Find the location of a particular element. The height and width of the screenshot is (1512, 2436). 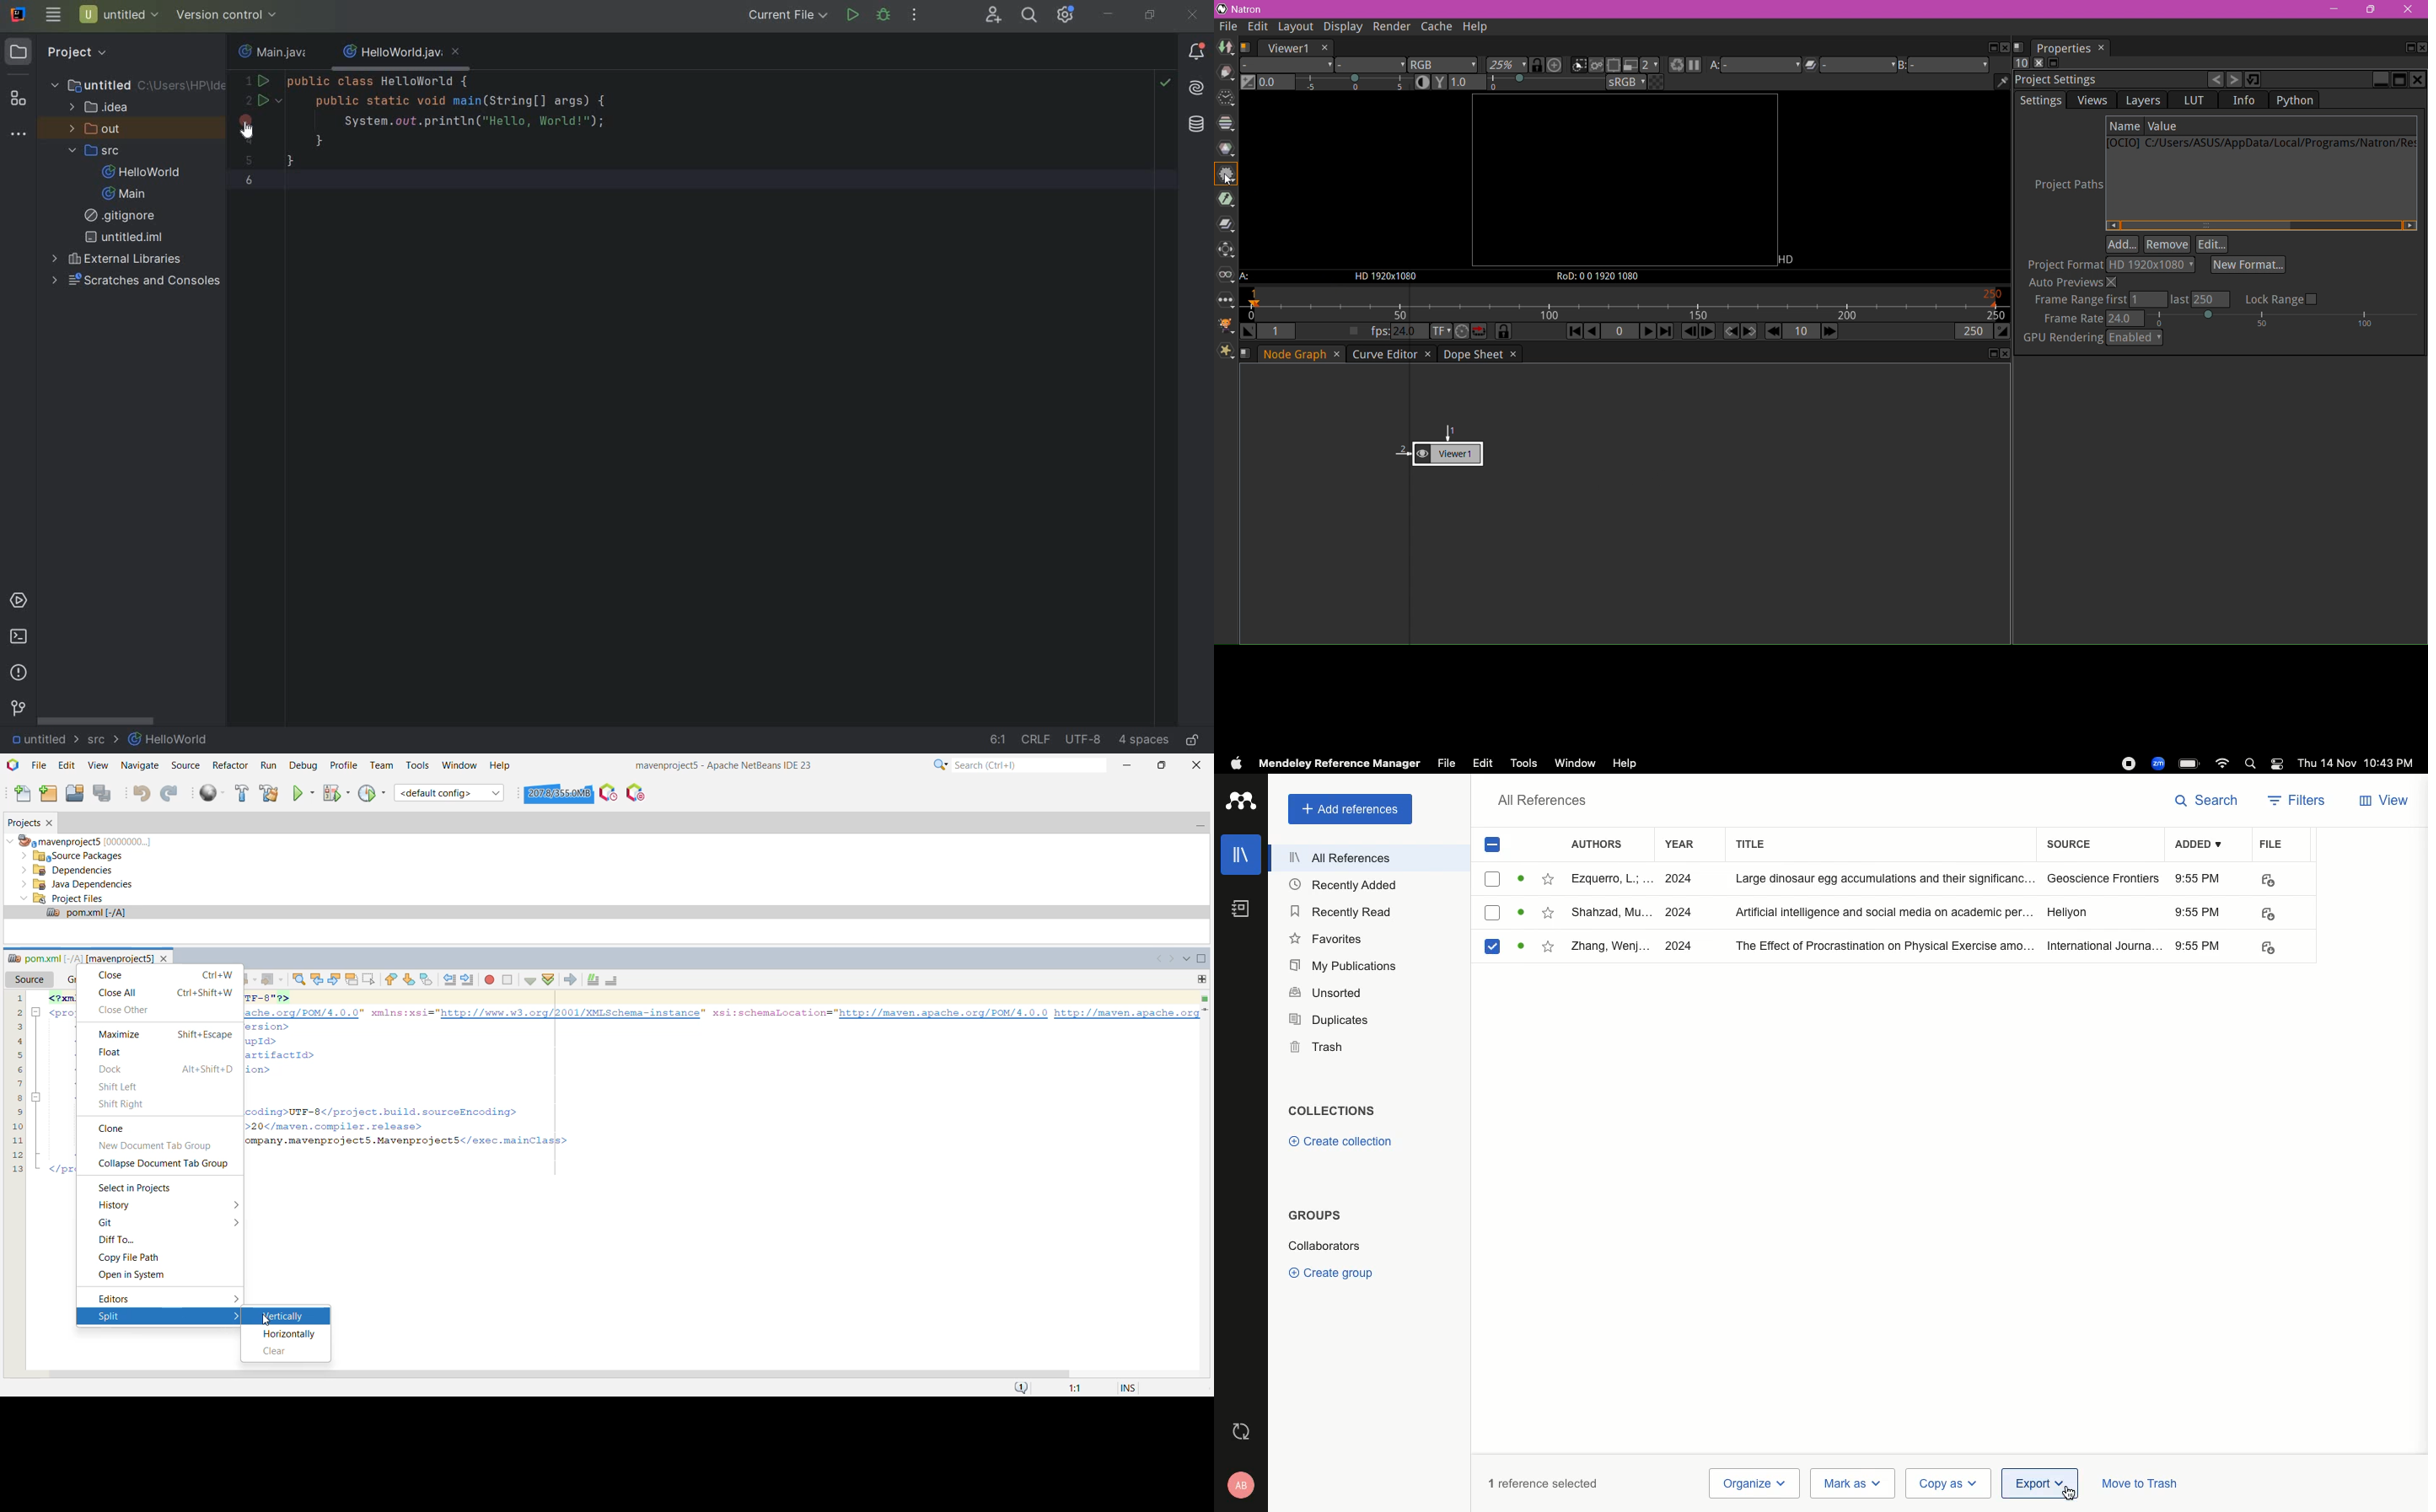

Zoom is located at coordinates (2159, 764).